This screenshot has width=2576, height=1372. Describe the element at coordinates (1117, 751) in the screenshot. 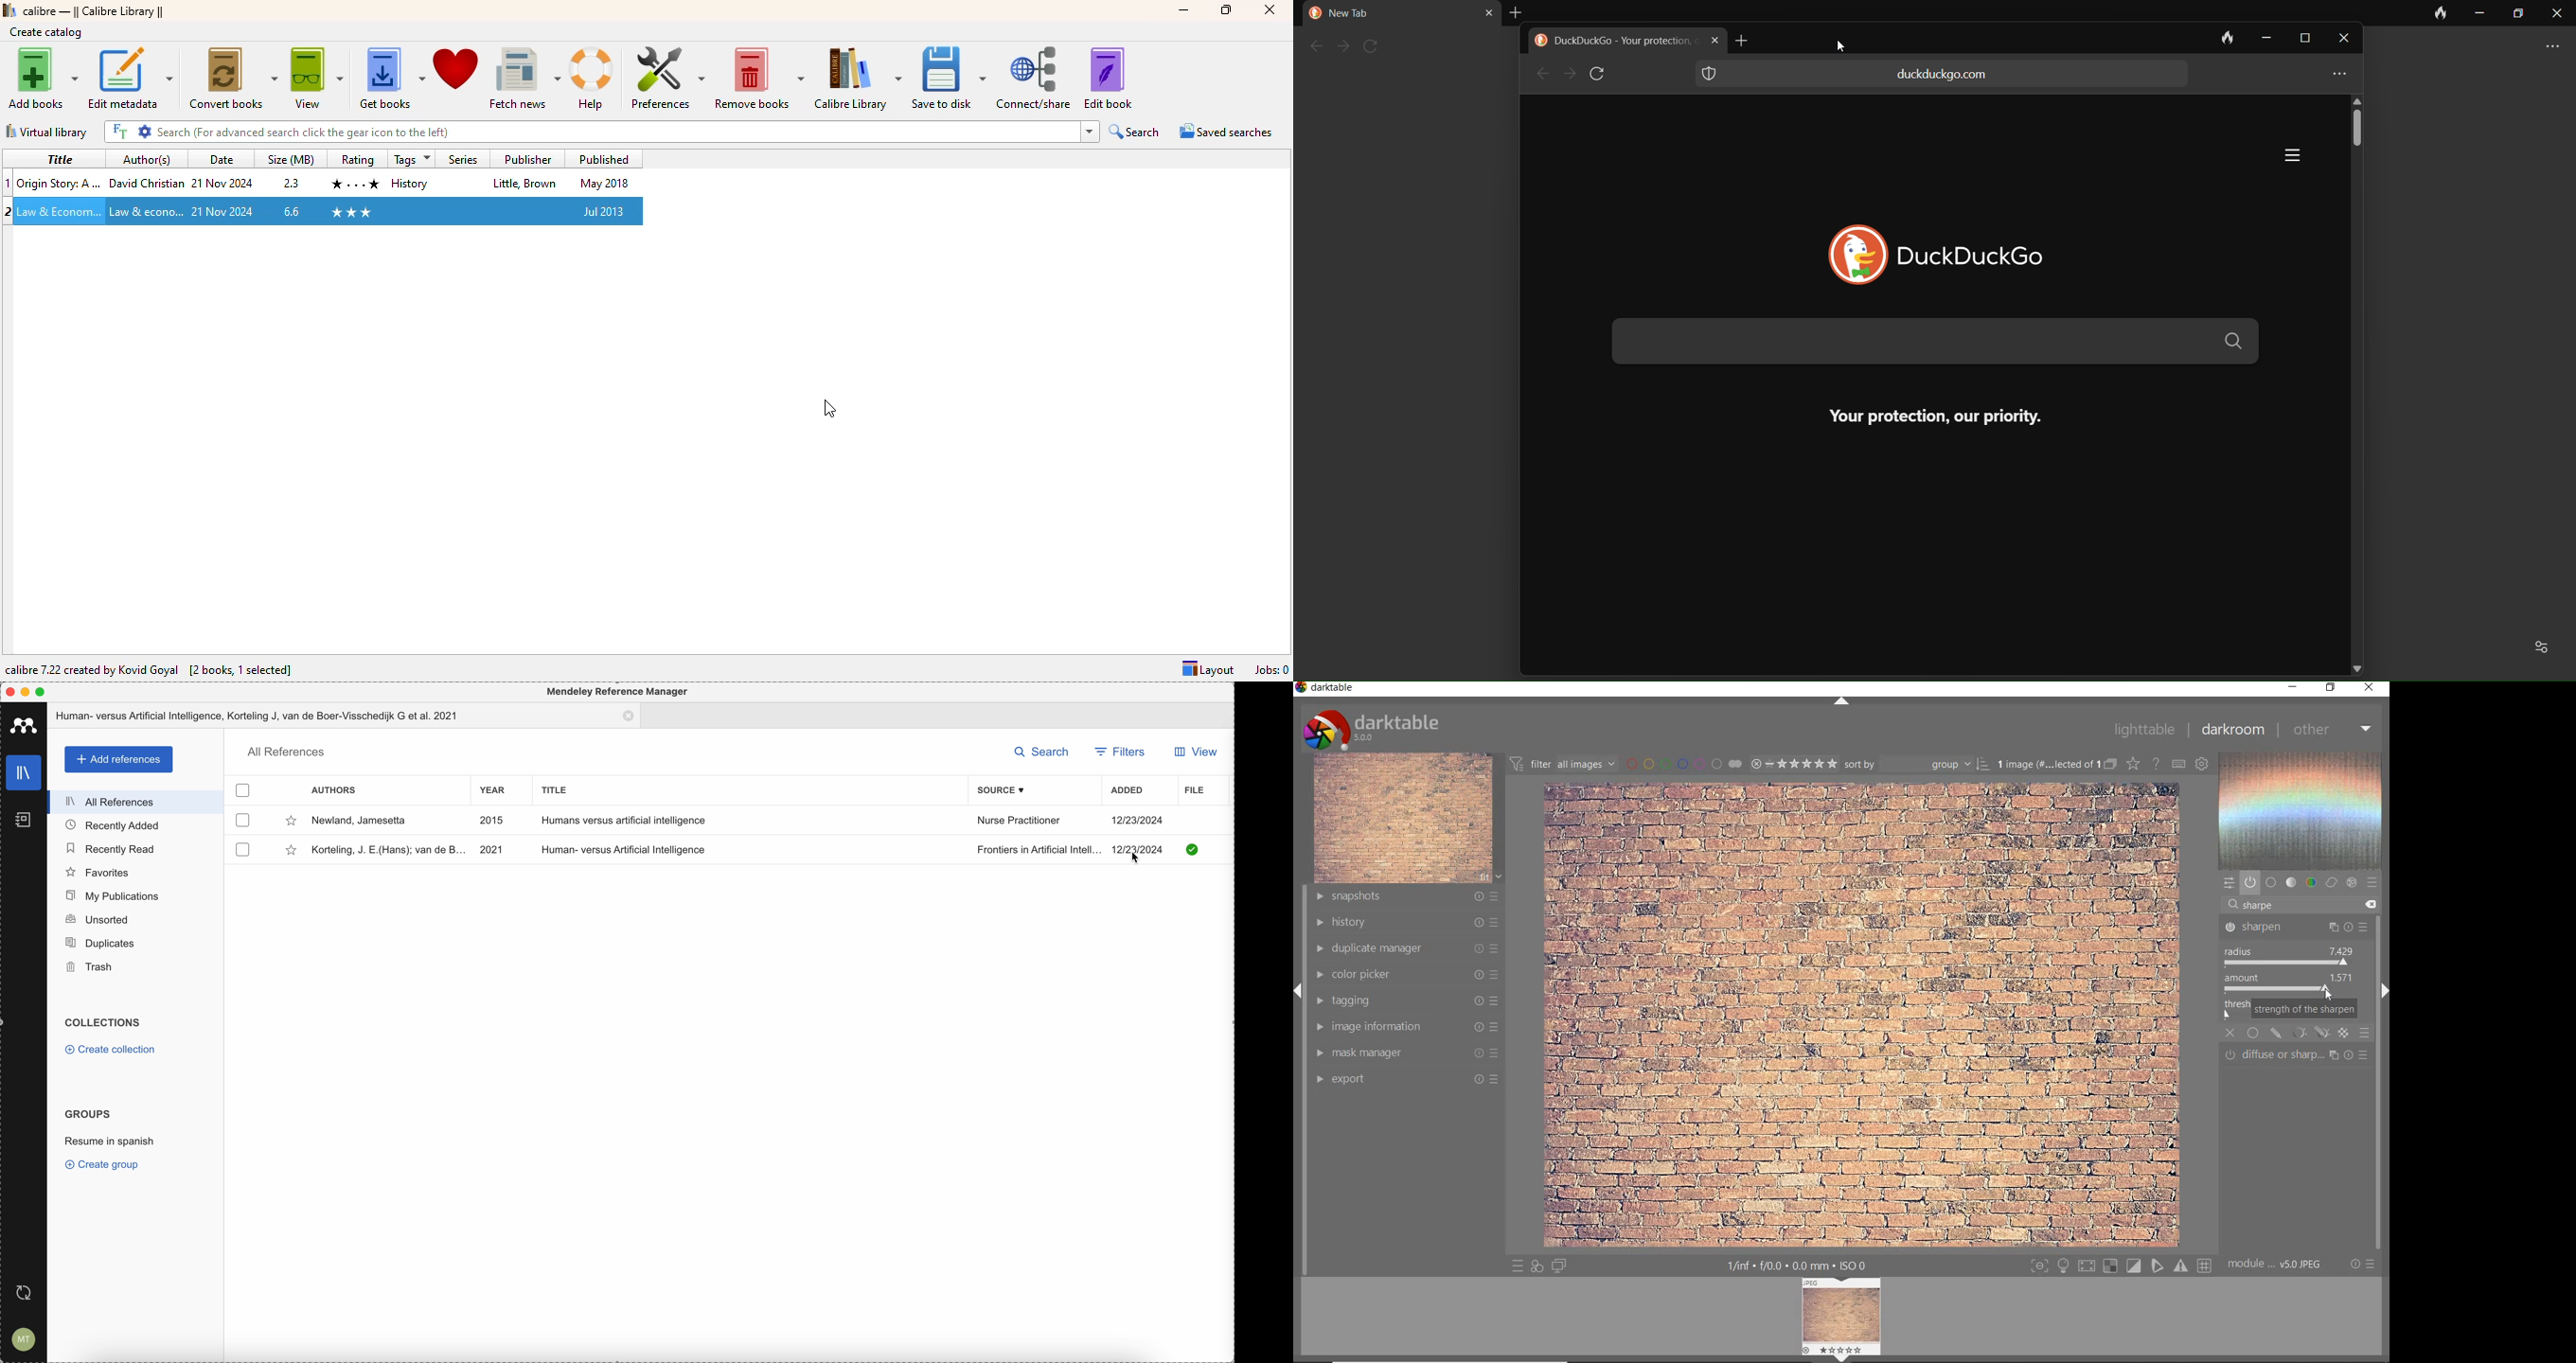

I see `filters` at that location.